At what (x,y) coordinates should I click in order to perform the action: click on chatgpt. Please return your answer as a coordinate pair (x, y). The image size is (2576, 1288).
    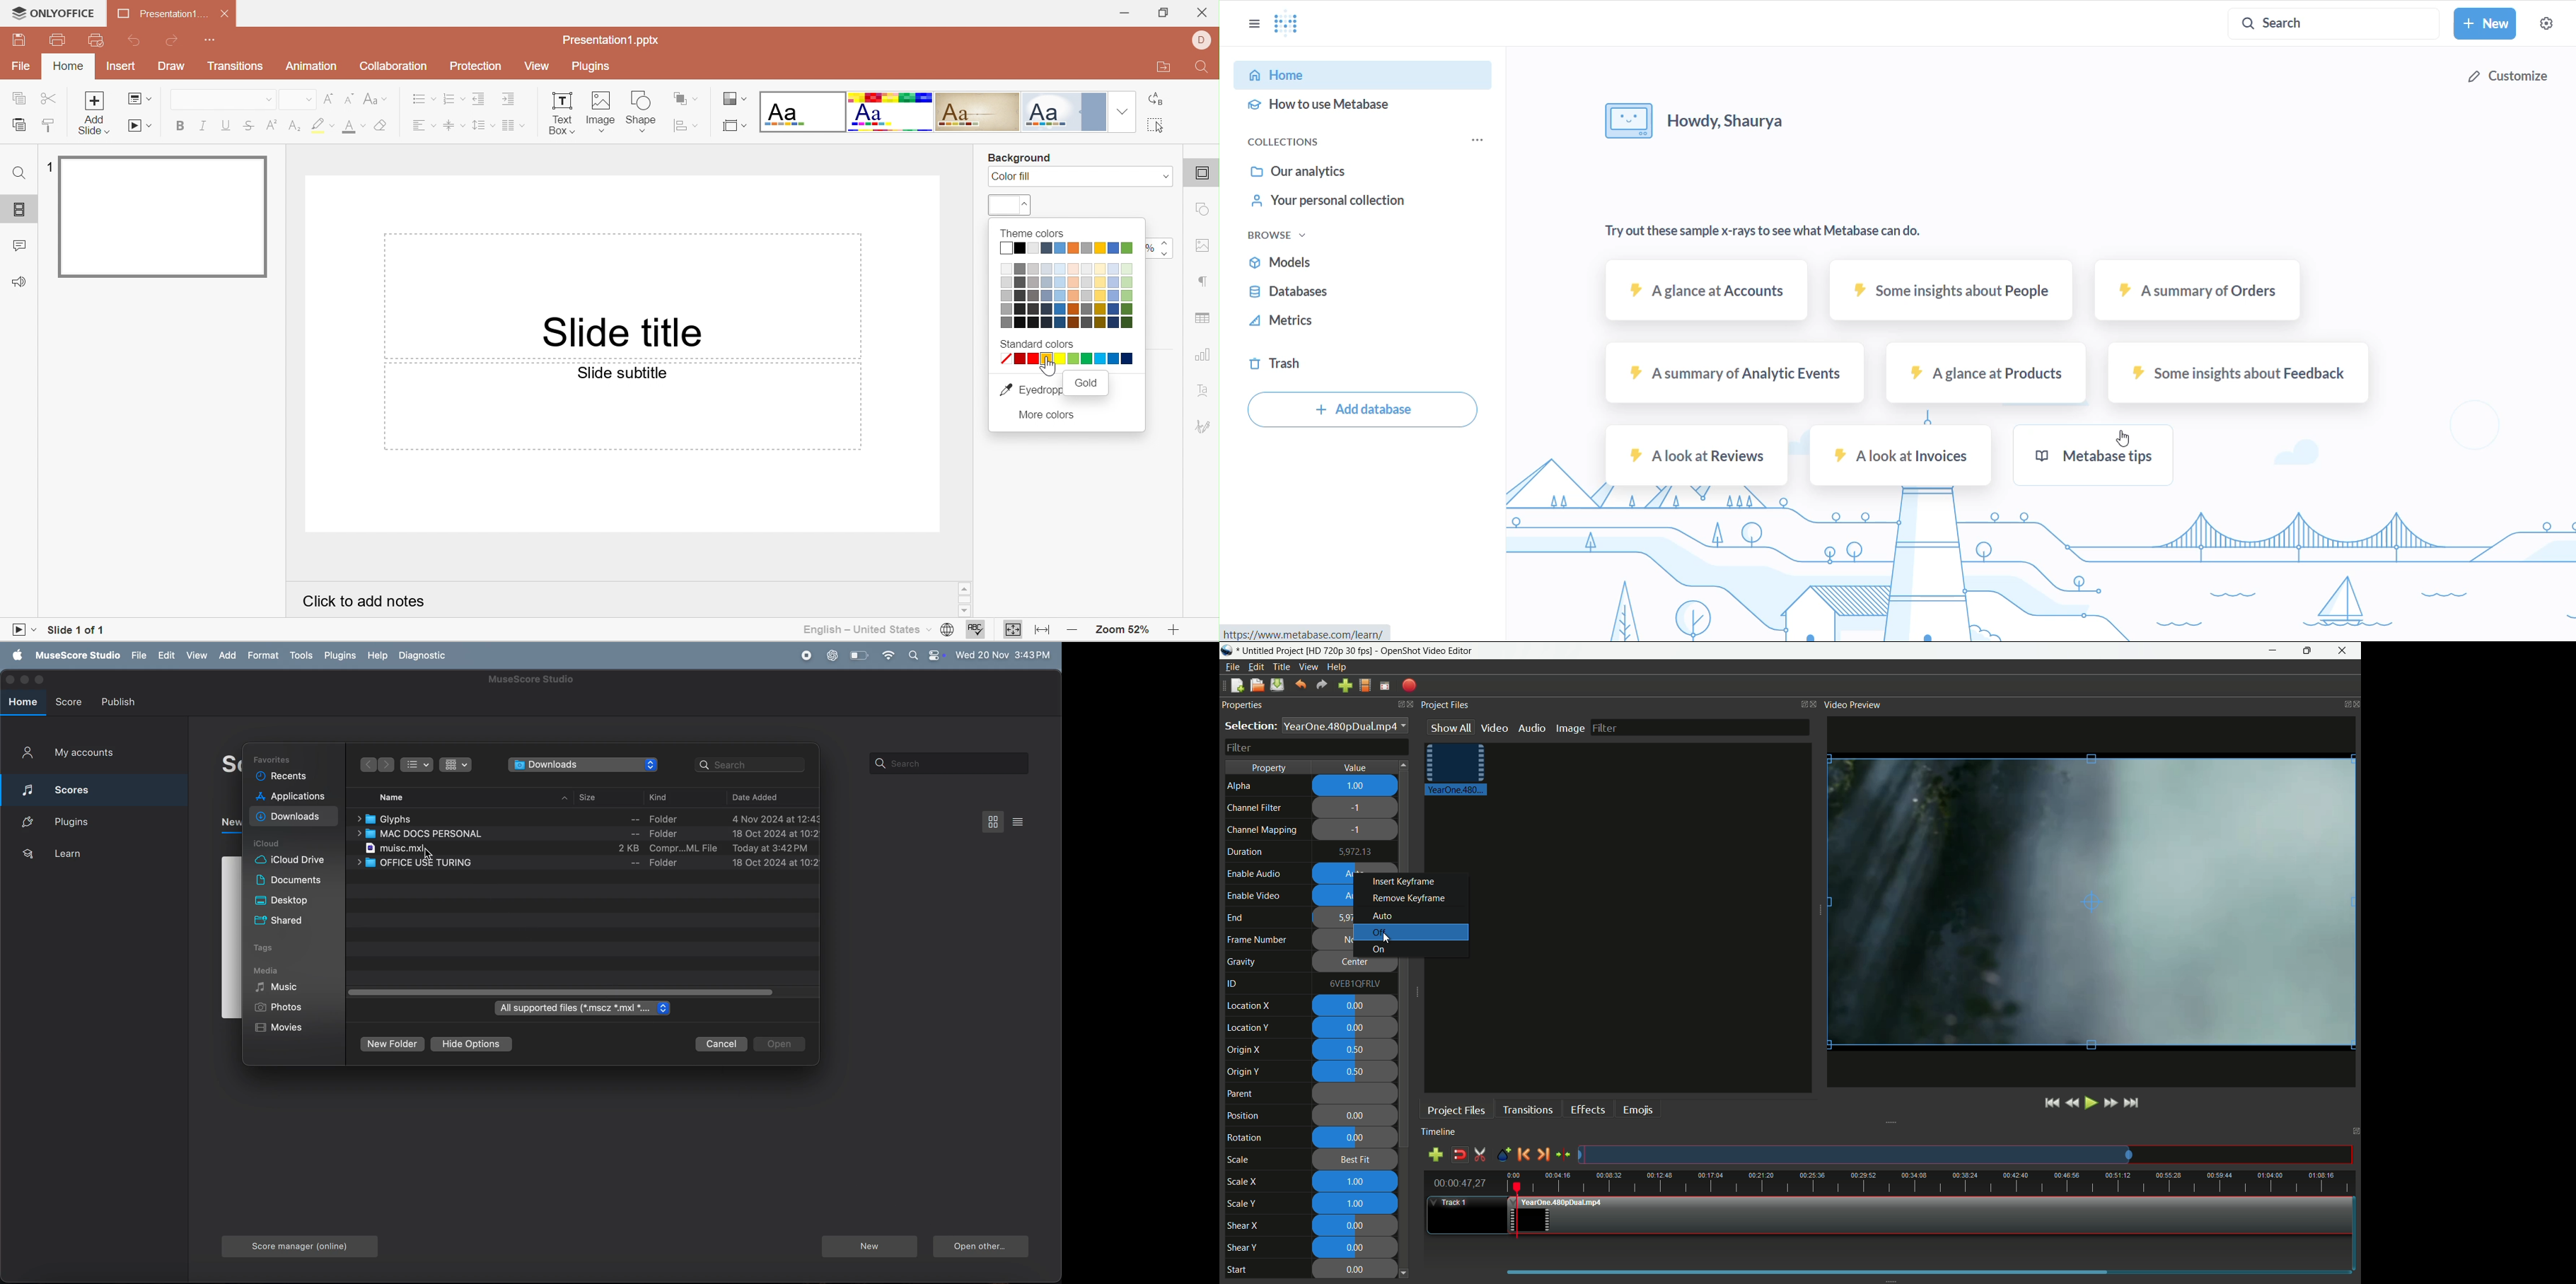
    Looking at the image, I should click on (830, 655).